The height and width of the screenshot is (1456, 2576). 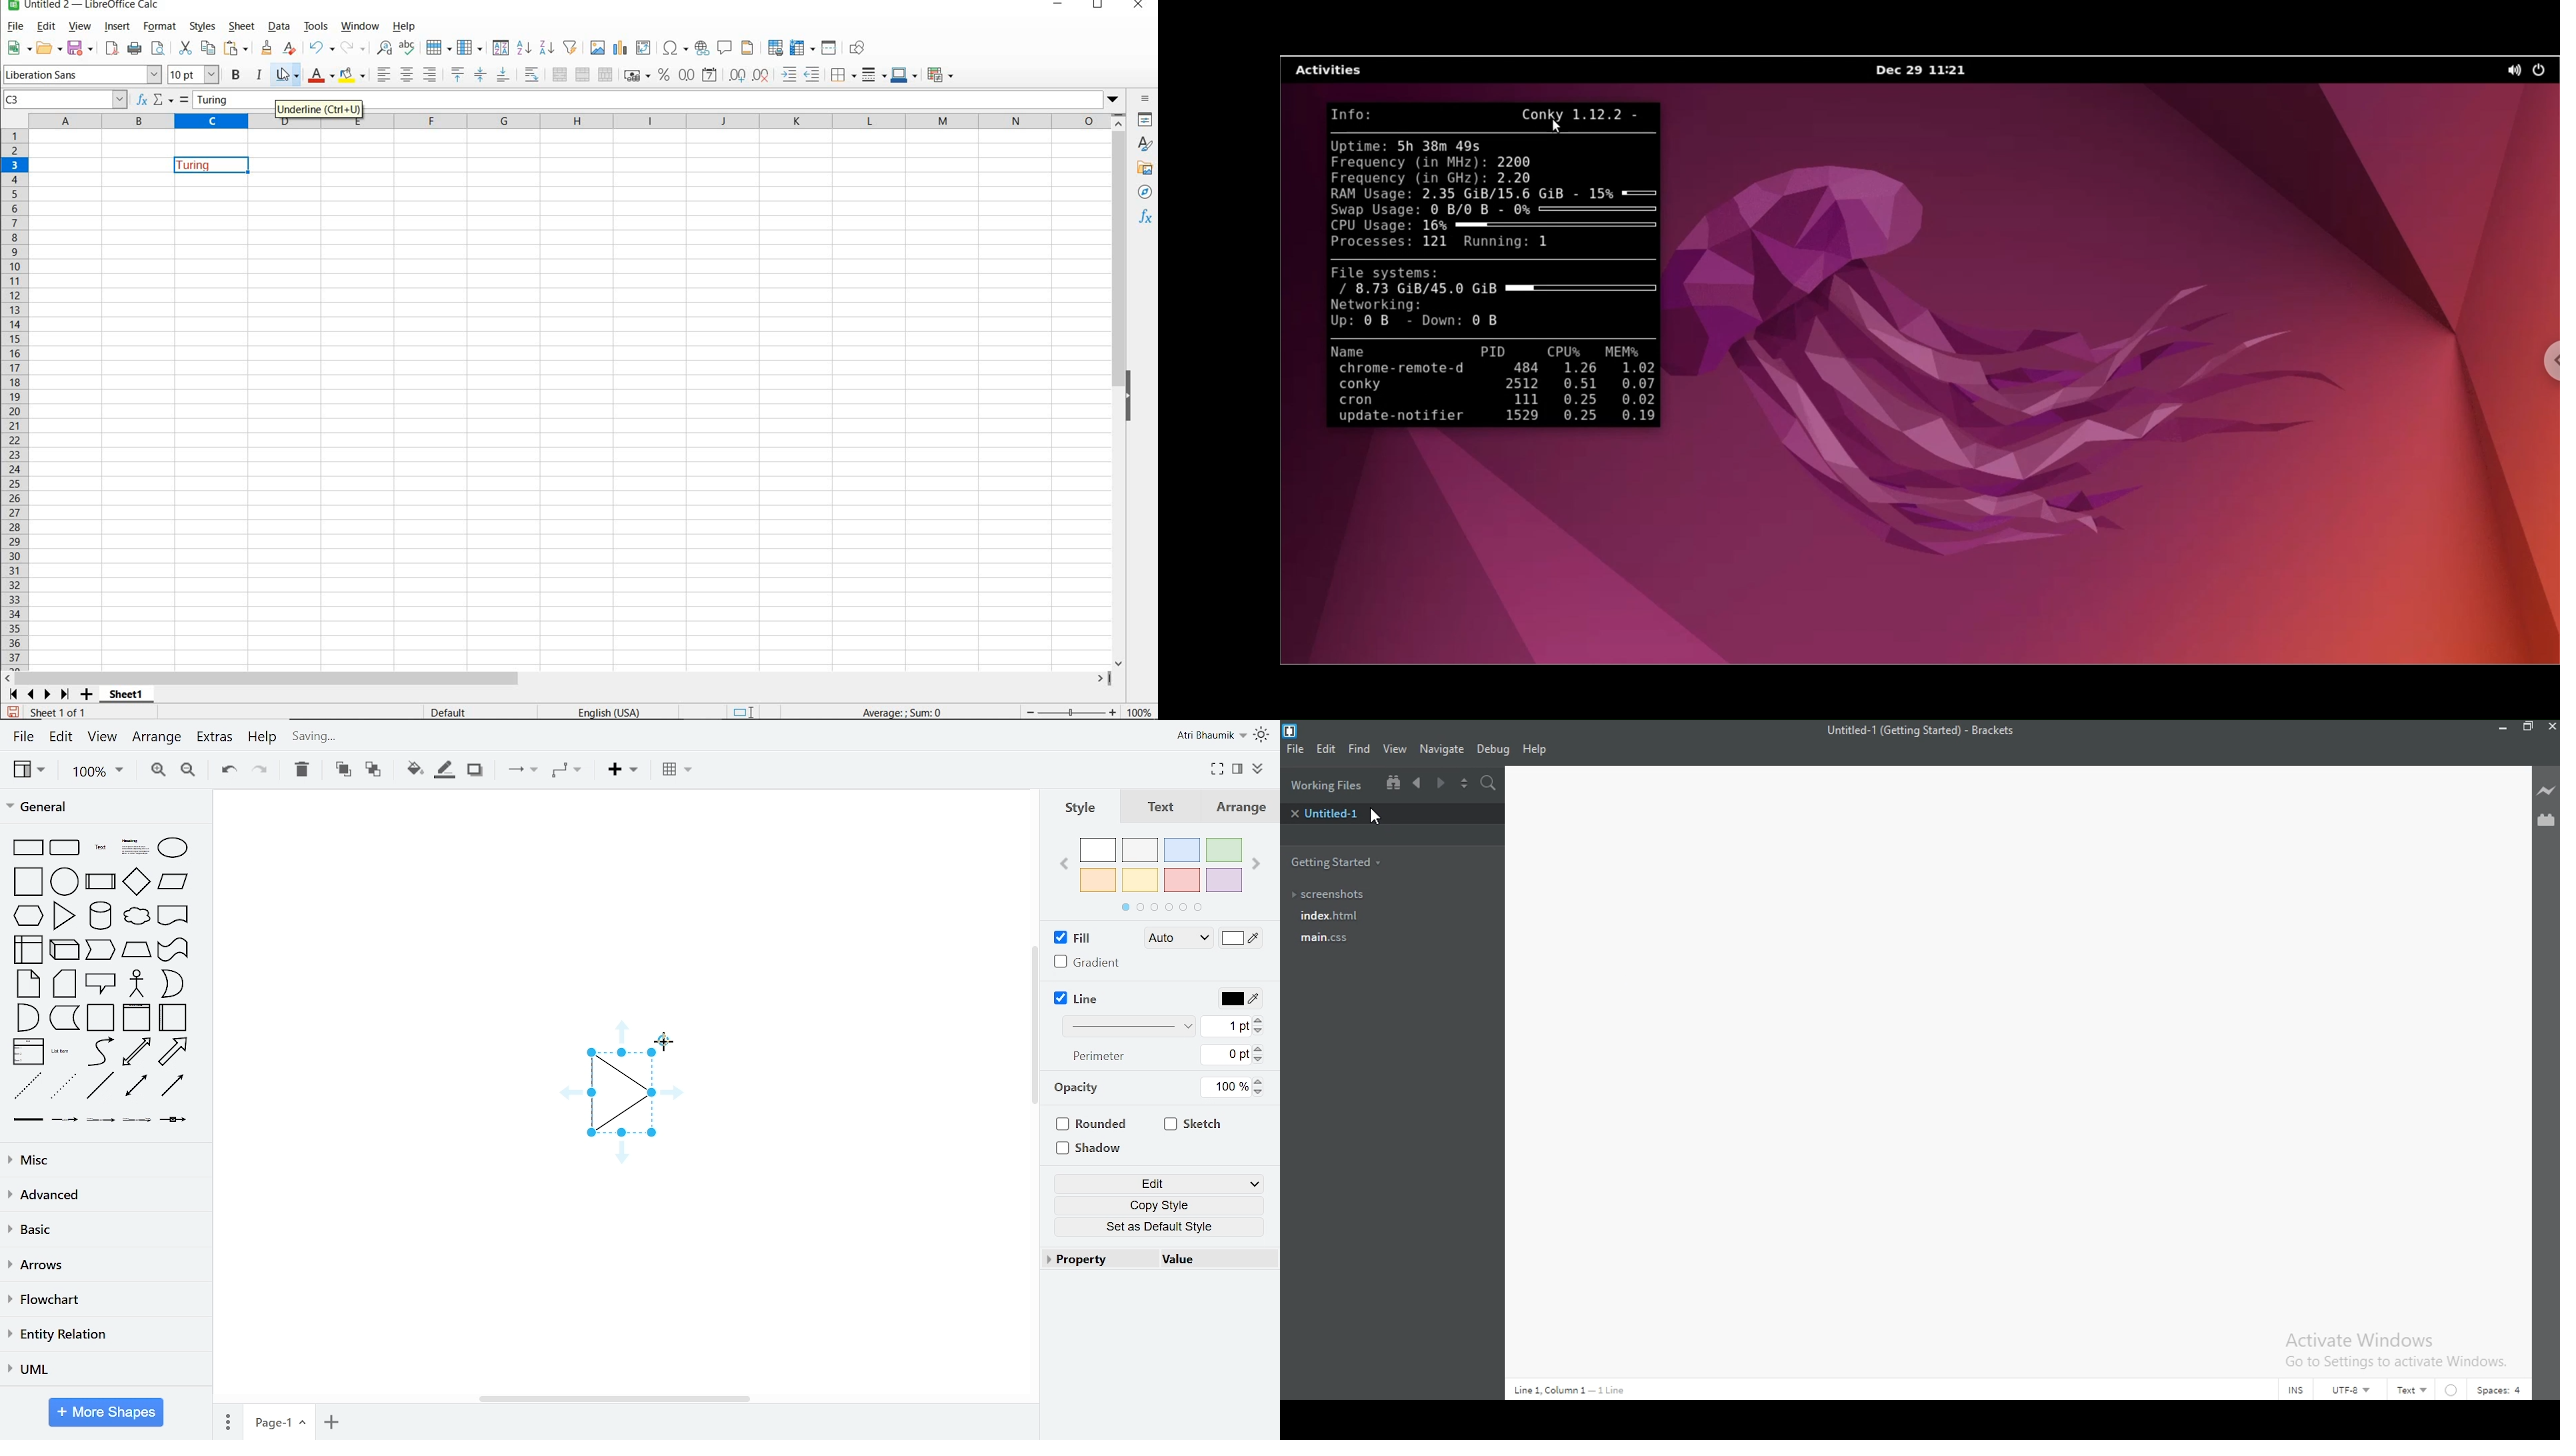 I want to click on ADD DECIMAL PLACE, so click(x=737, y=77).